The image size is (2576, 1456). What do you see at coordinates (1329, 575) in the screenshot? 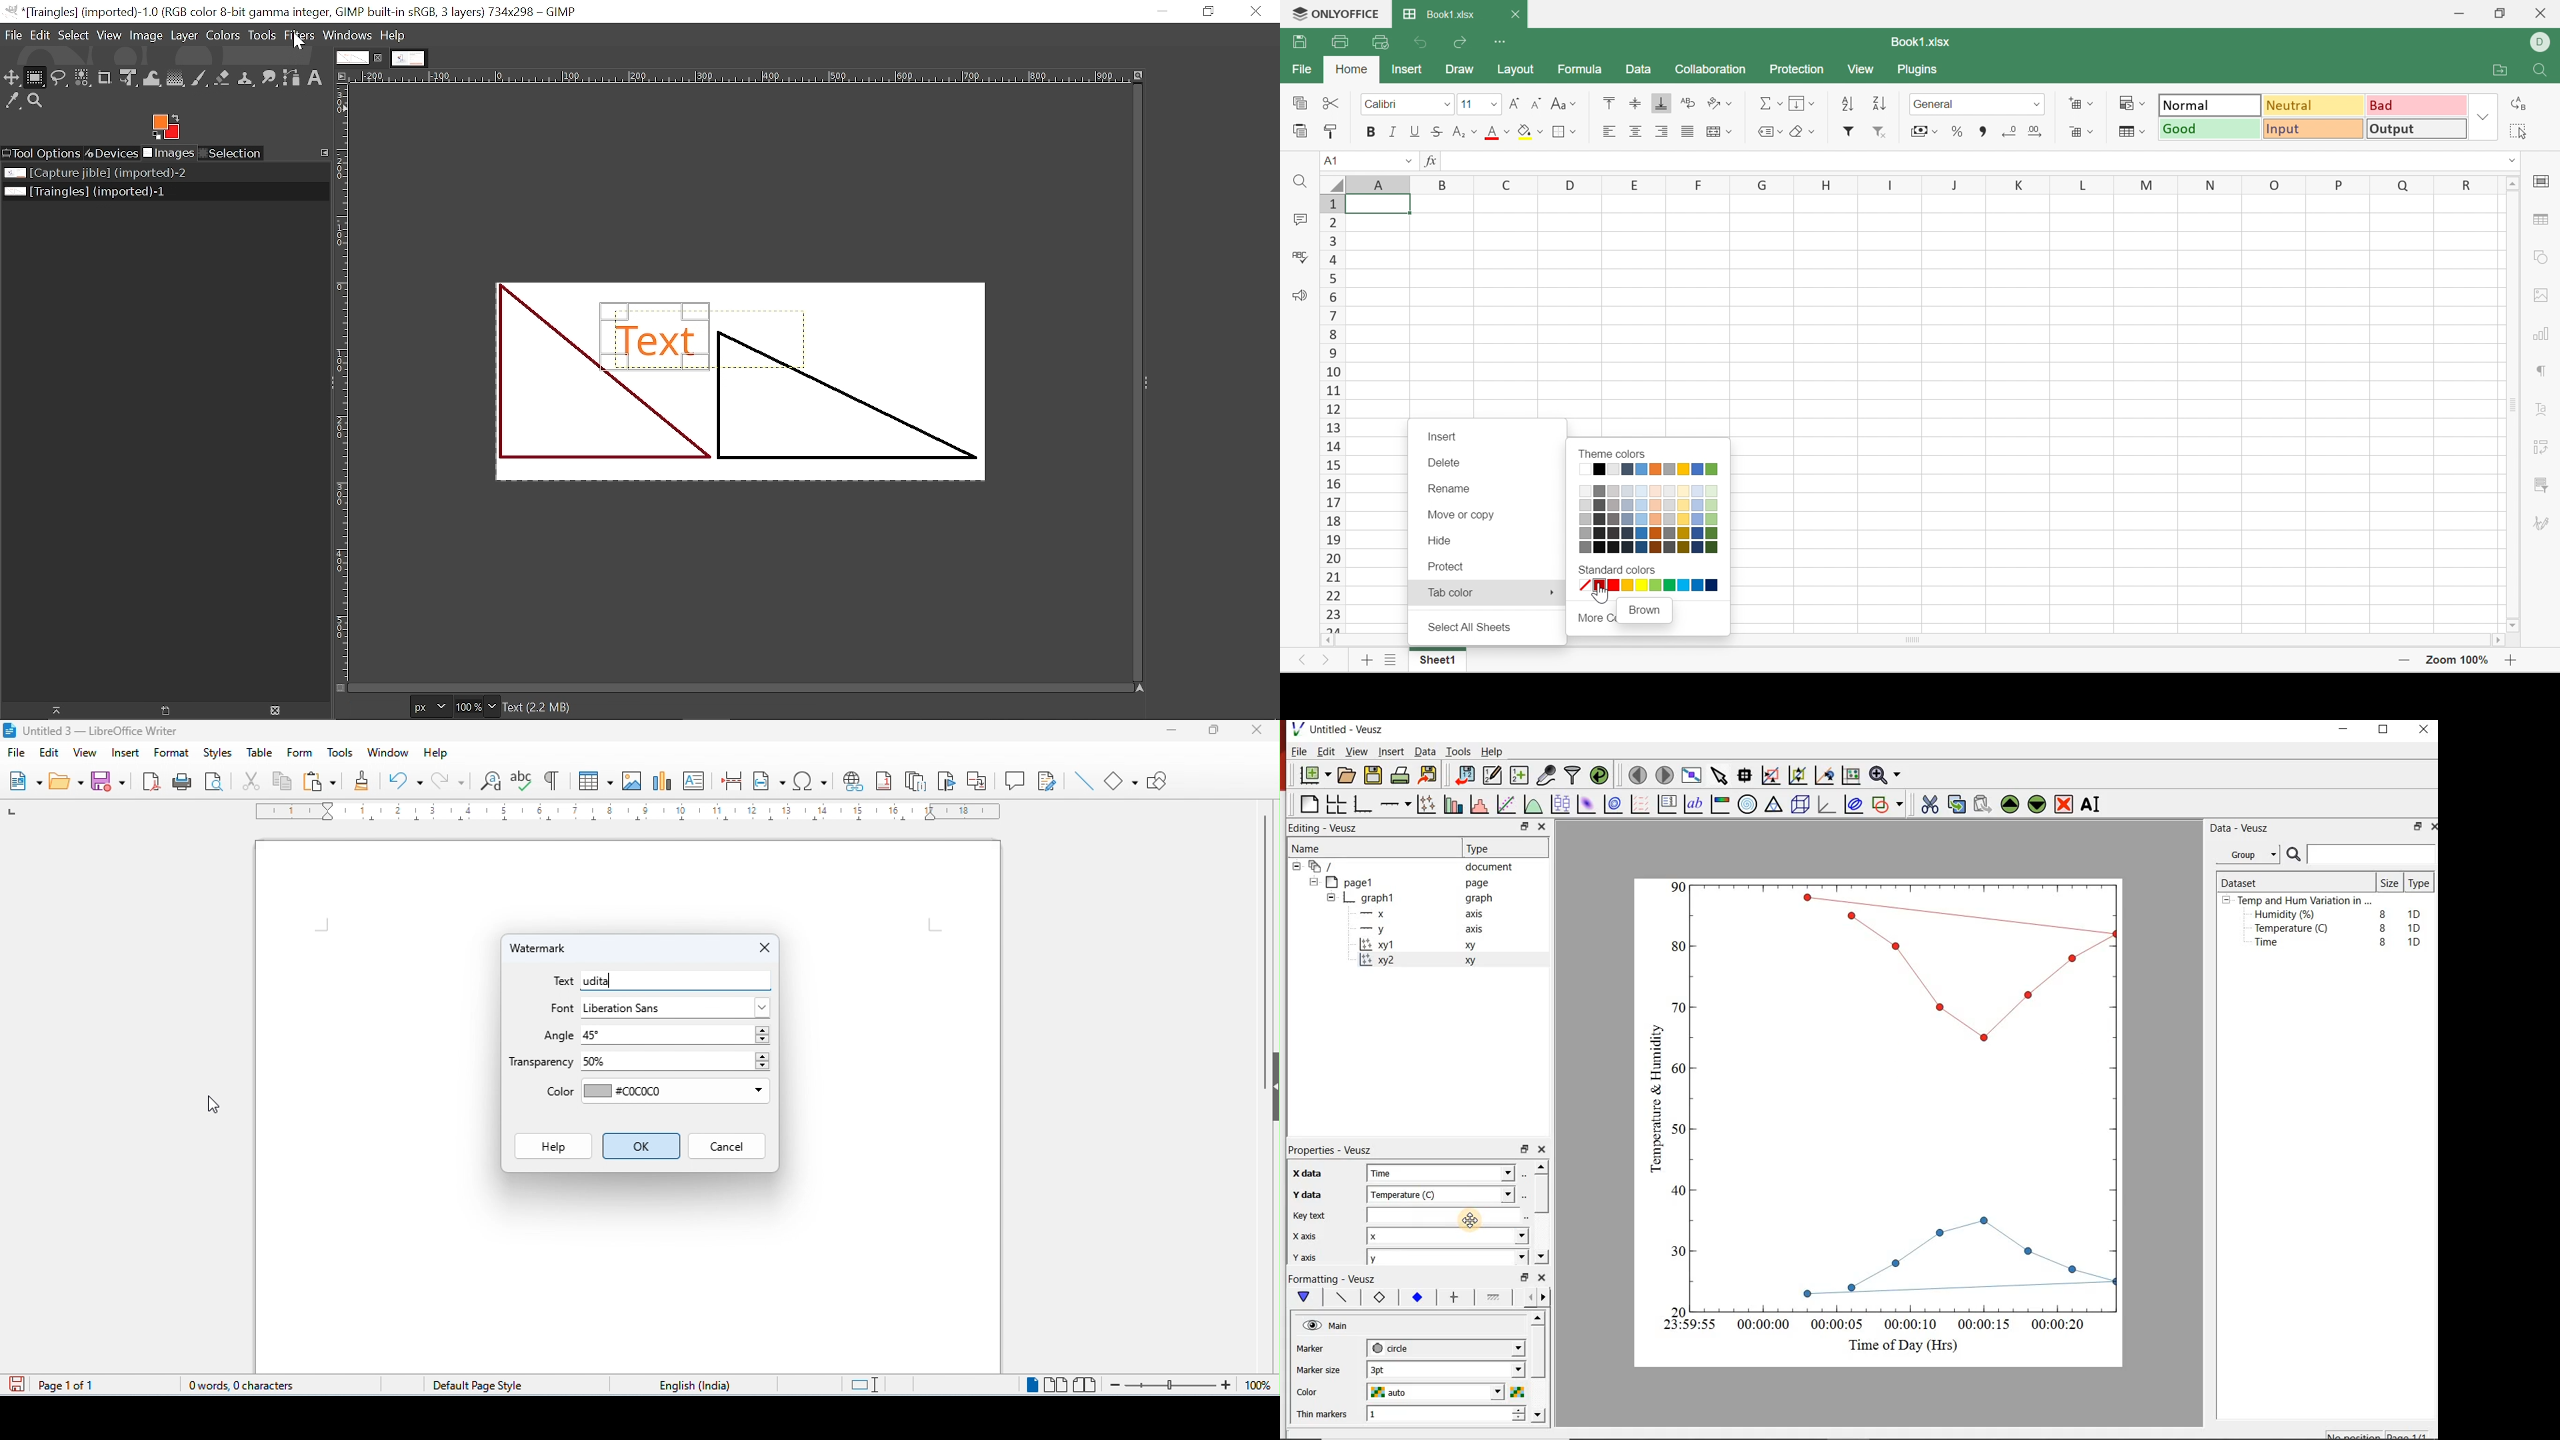
I see `21` at bounding box center [1329, 575].